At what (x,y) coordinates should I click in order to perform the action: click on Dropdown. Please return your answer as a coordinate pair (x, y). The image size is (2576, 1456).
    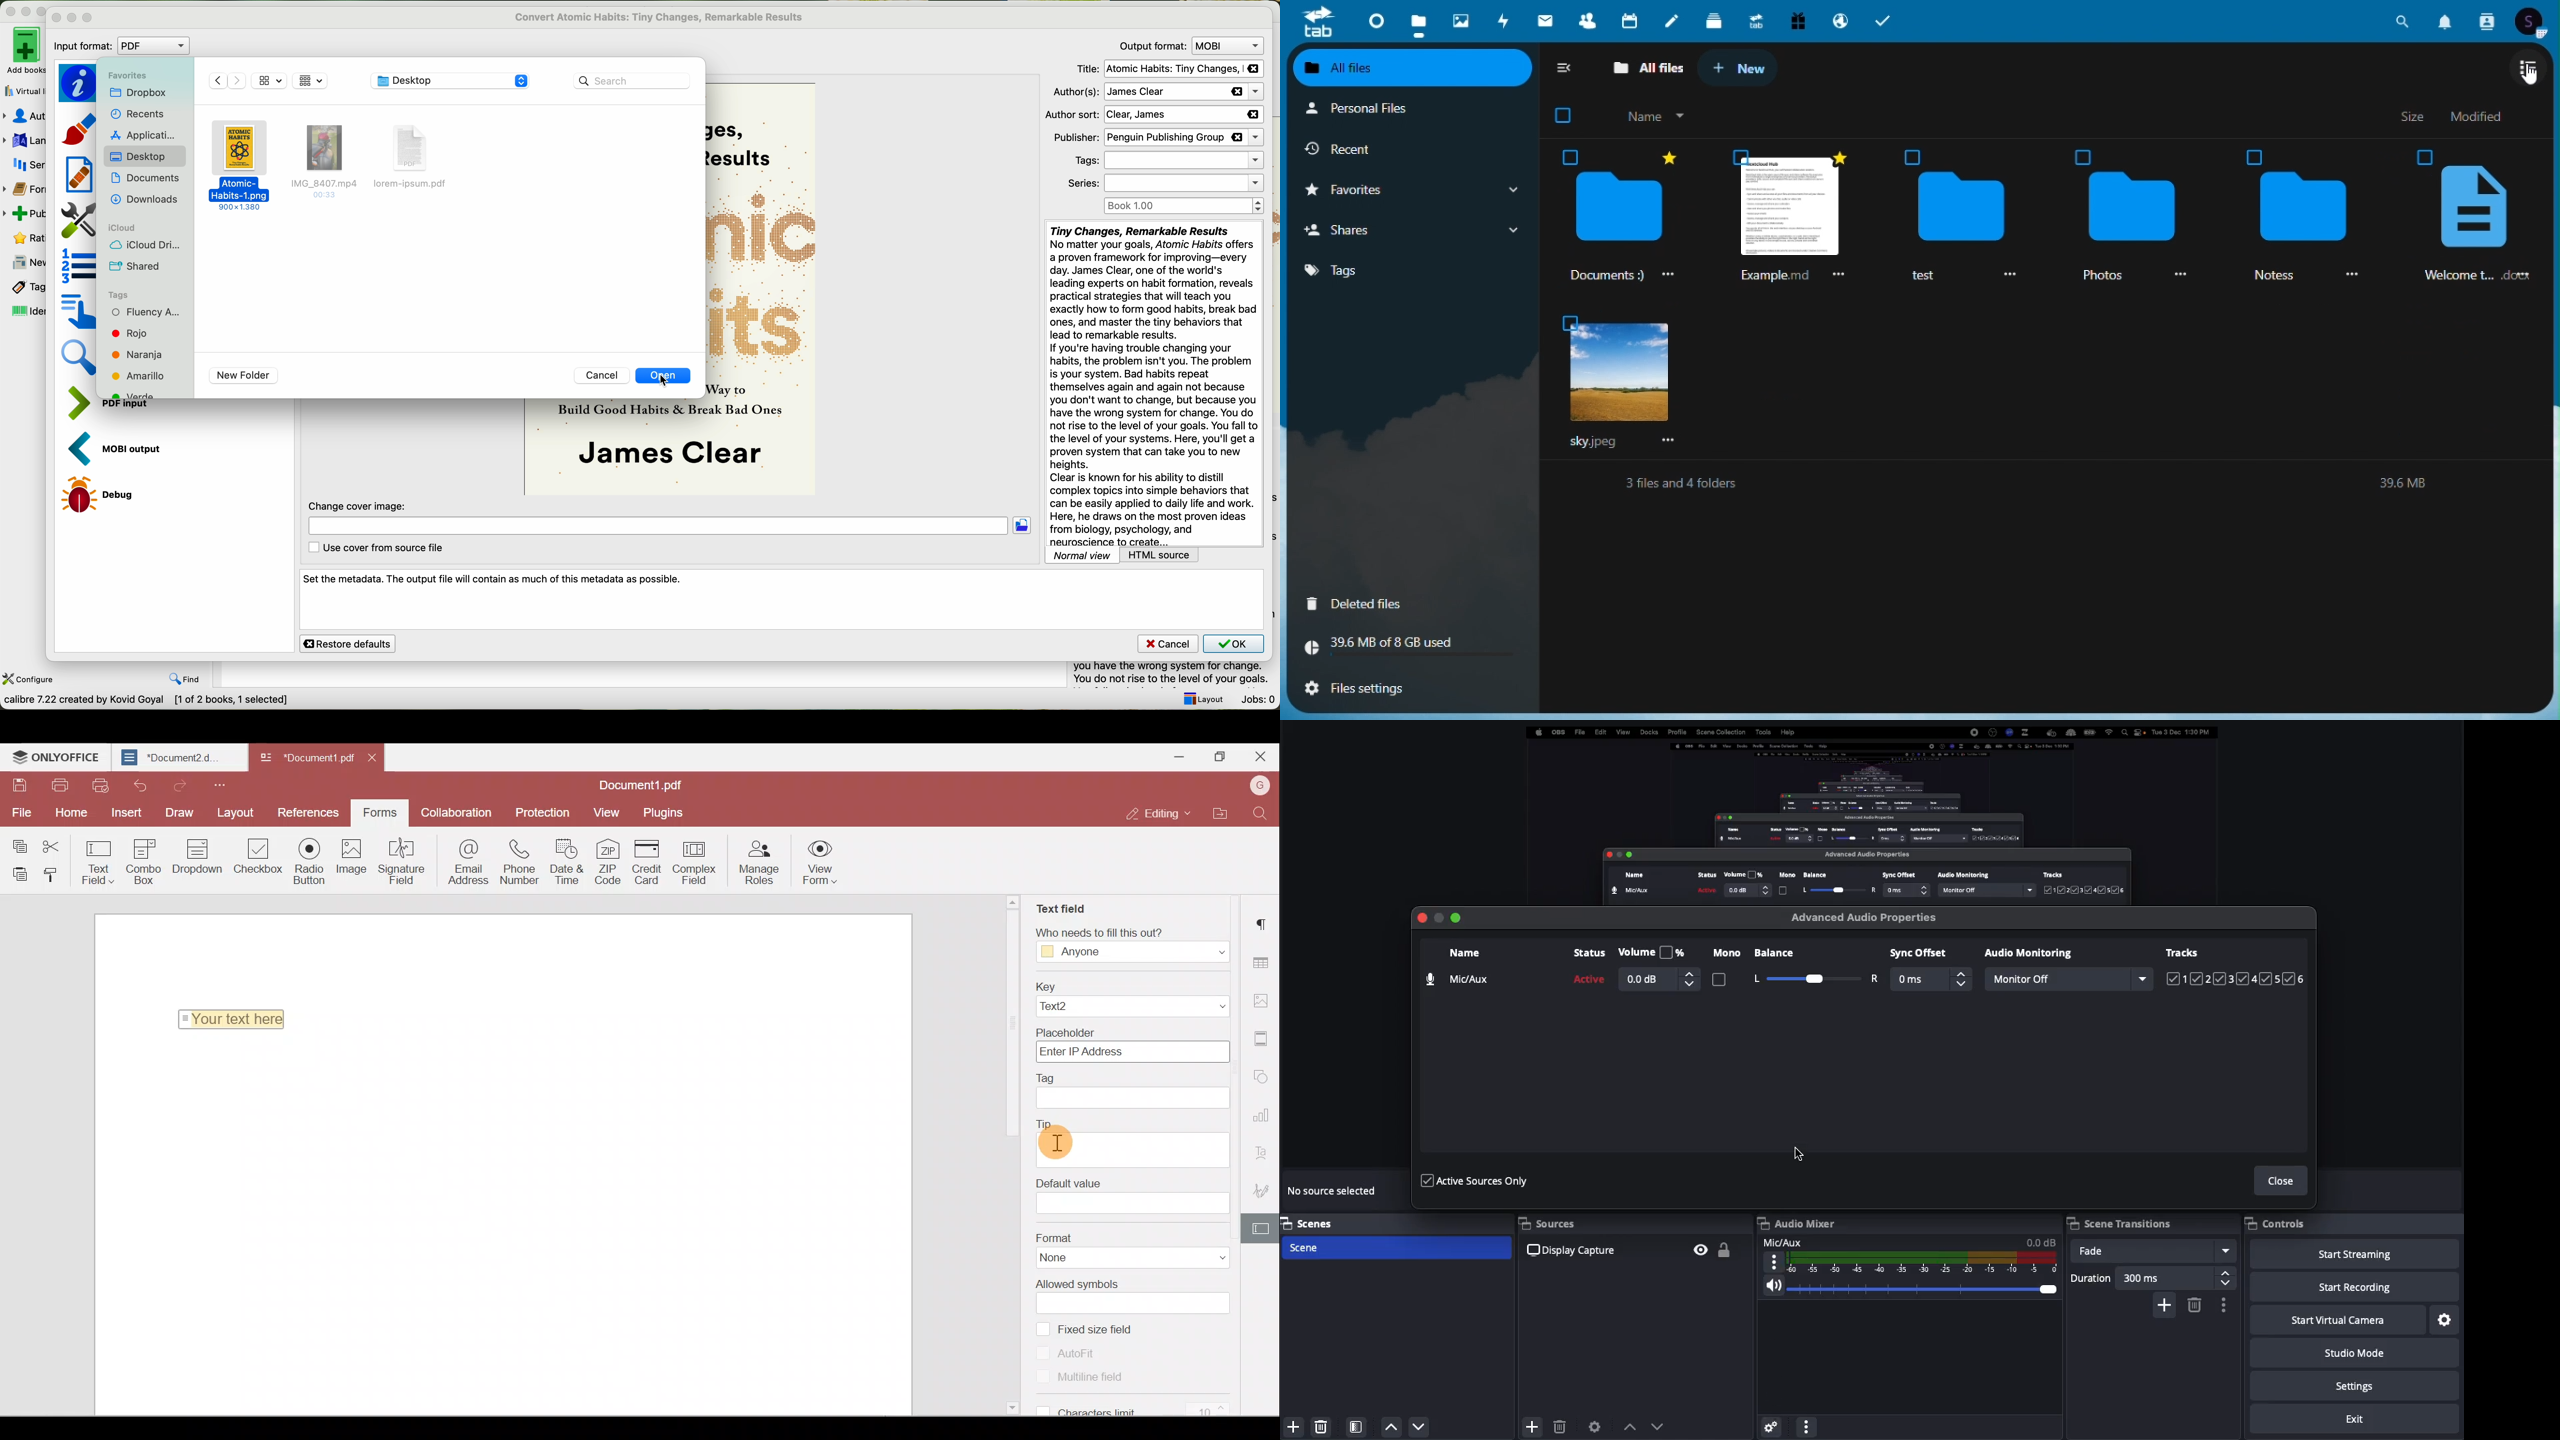
    Looking at the image, I should click on (1207, 951).